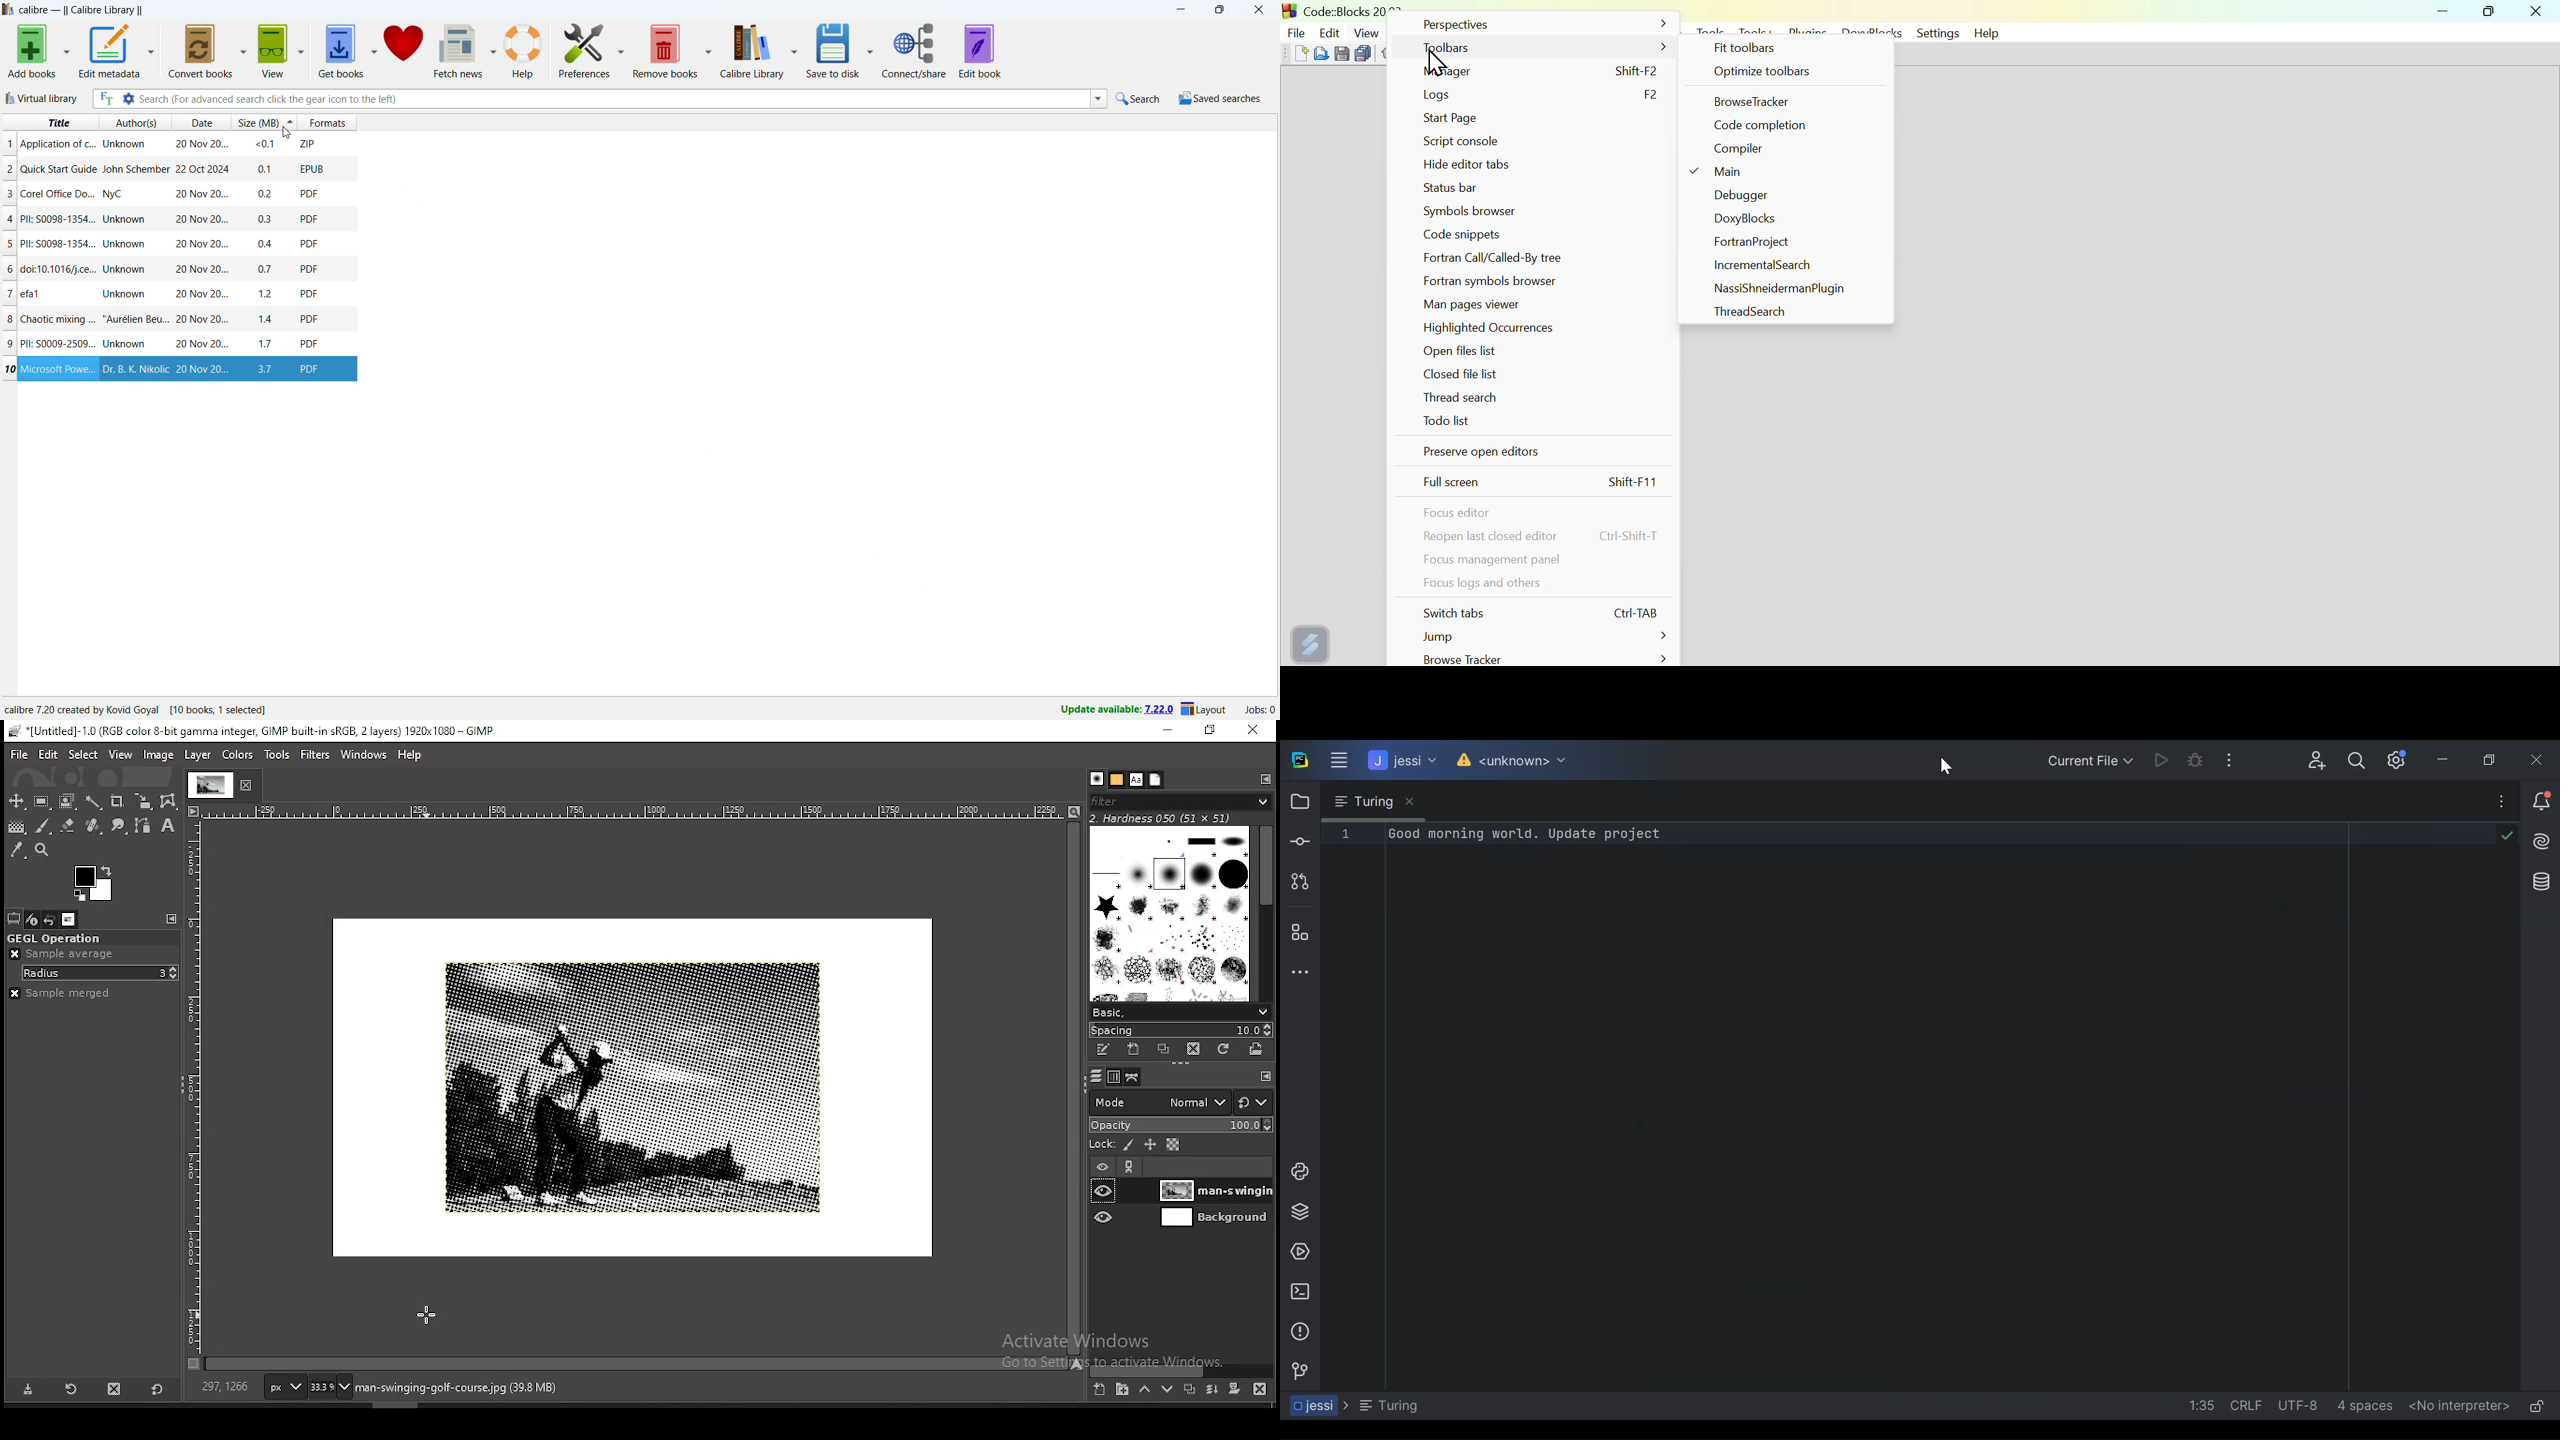 The width and height of the screenshot is (2576, 1456). Describe the element at coordinates (1777, 288) in the screenshot. I see `Nasi Shneiderman plugin` at that location.